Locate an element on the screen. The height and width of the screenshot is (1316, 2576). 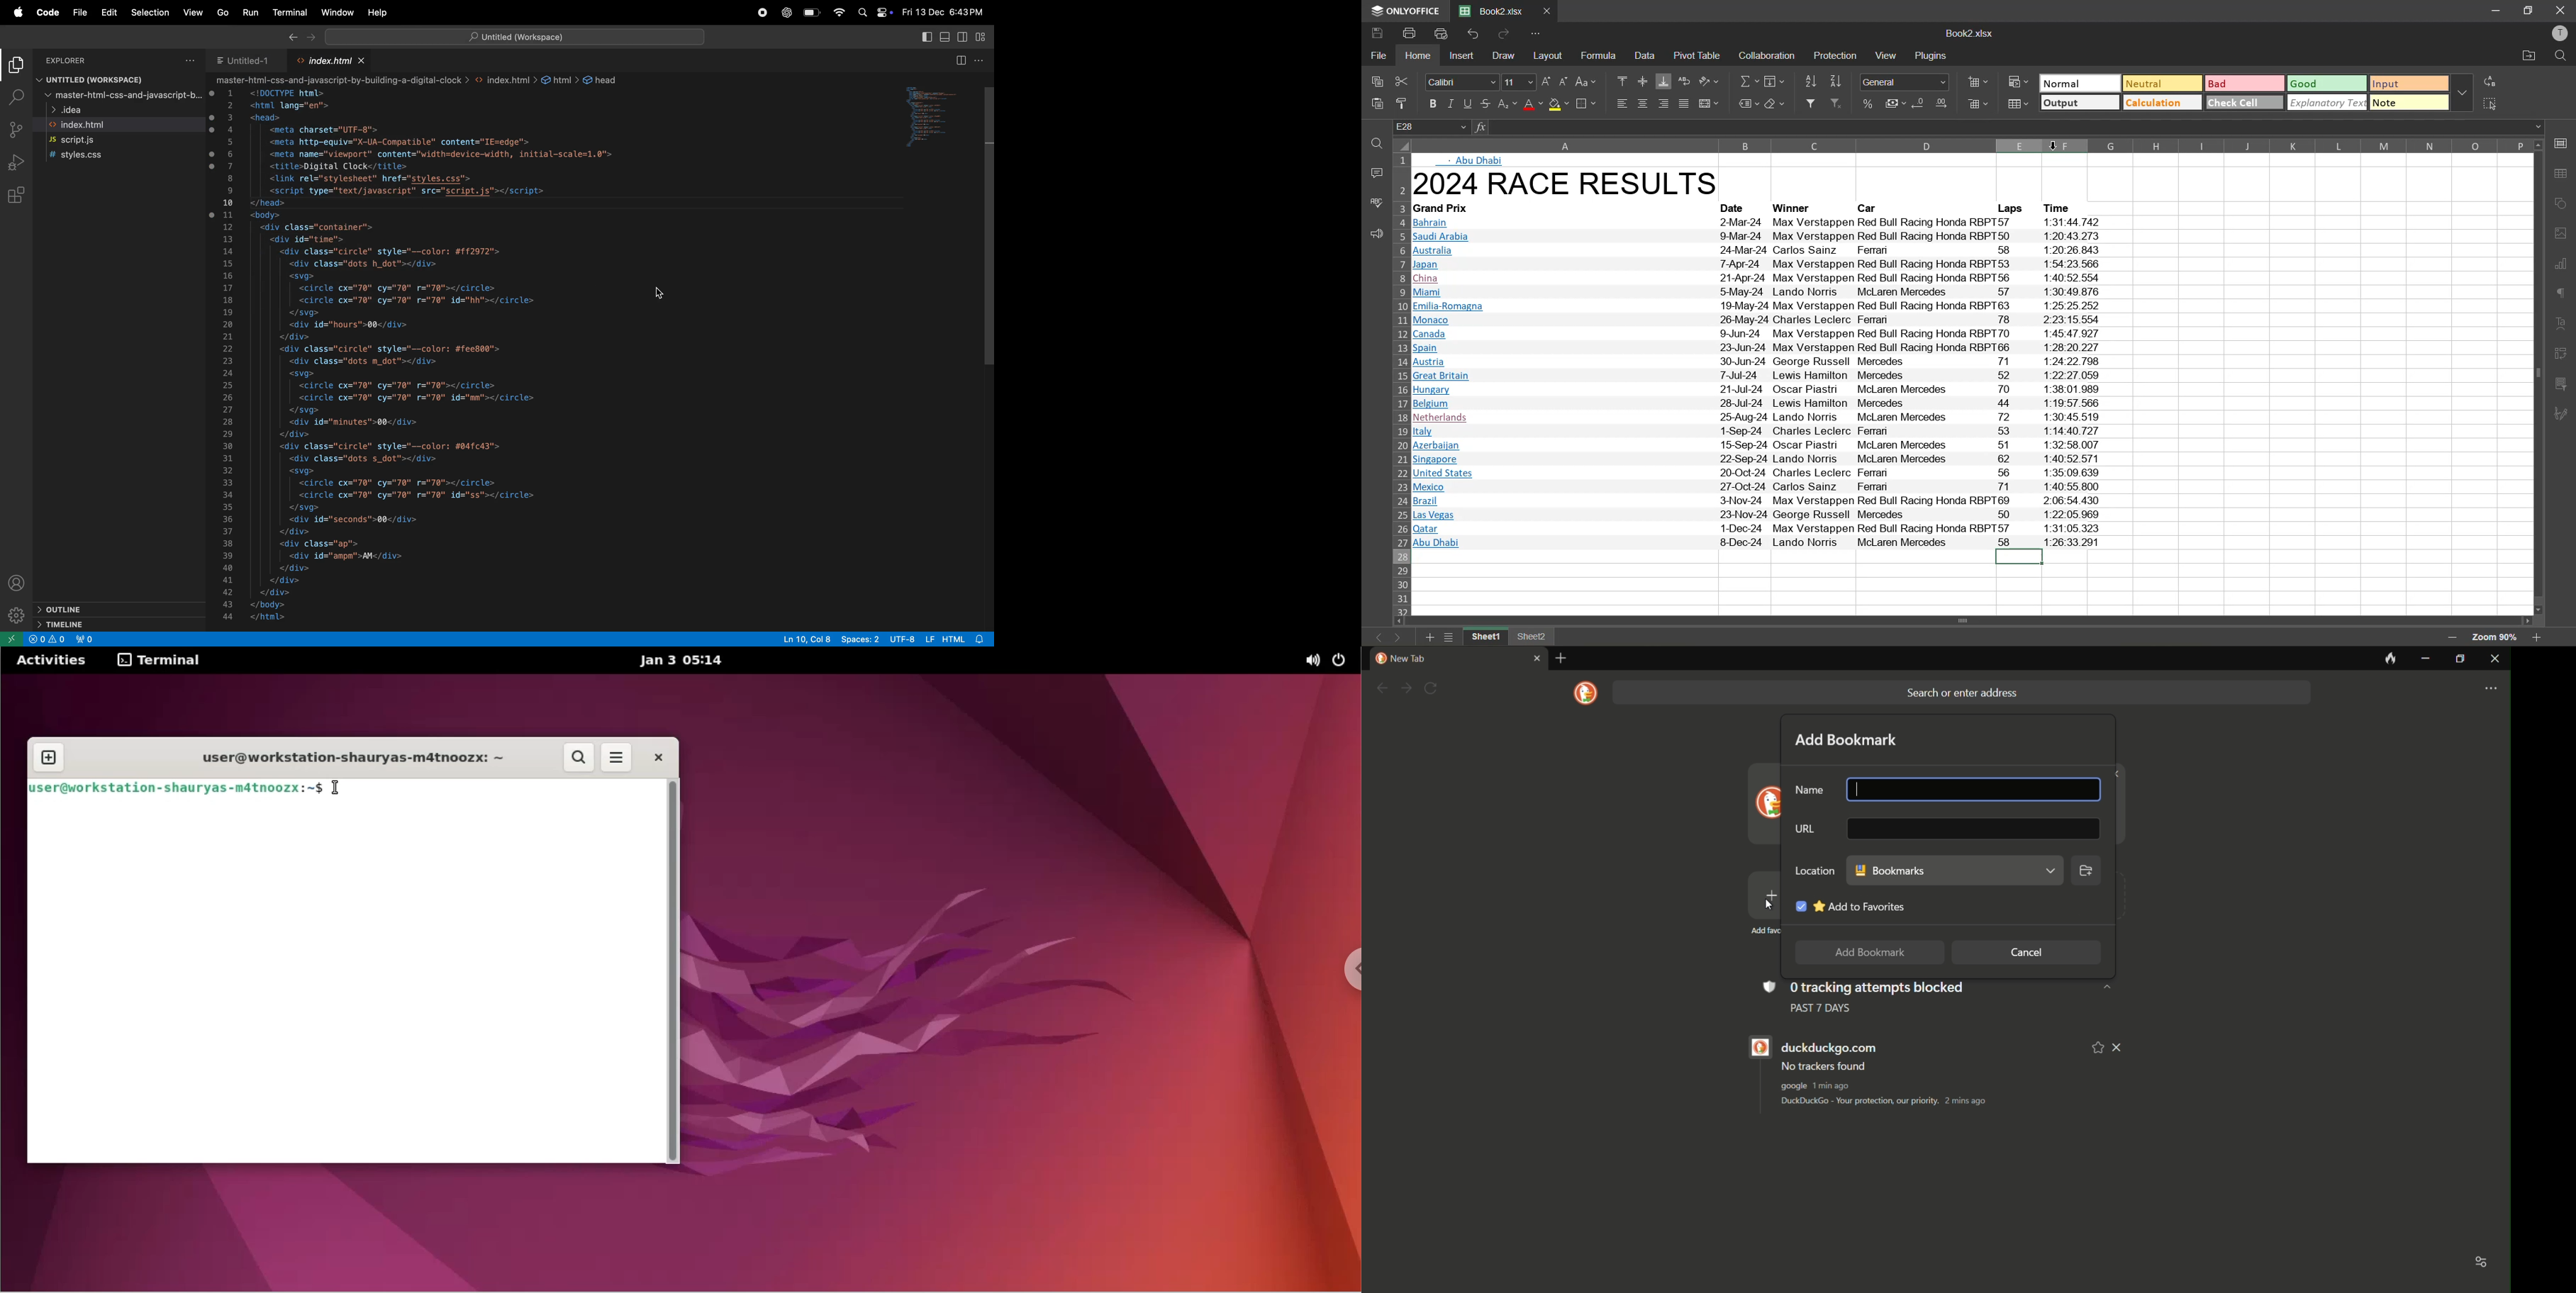
borders is located at coordinates (1589, 104).